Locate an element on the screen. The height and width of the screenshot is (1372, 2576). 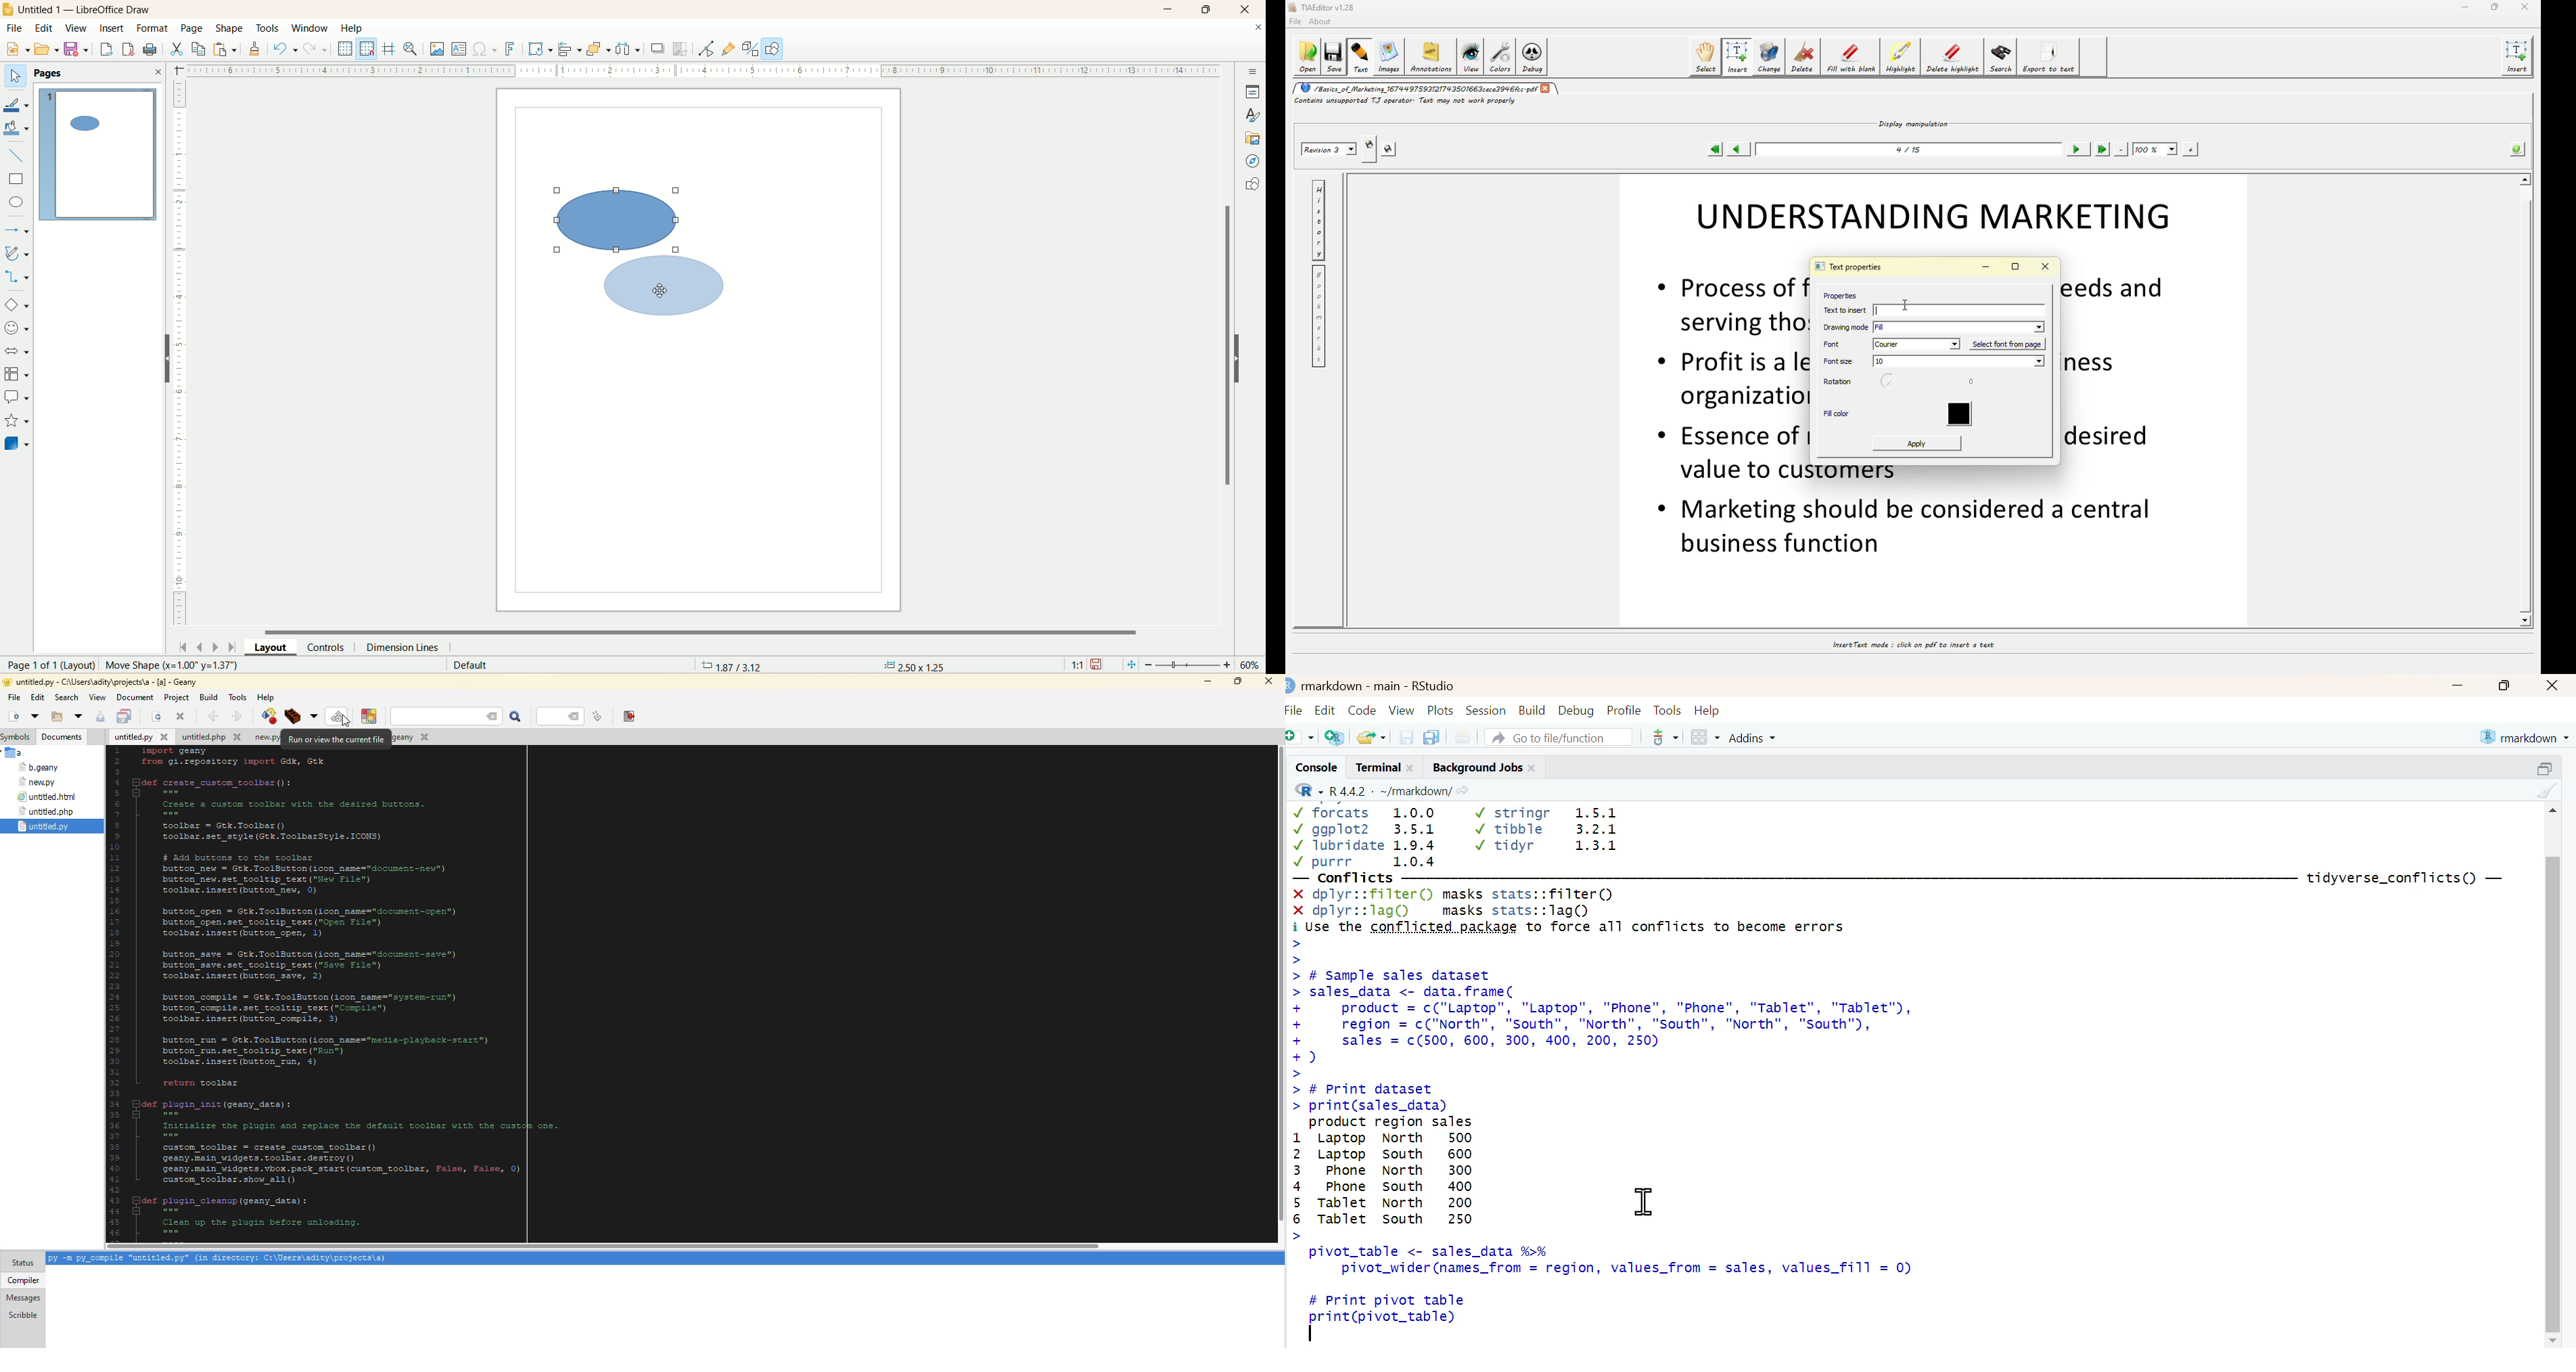
open is located at coordinates (45, 47).